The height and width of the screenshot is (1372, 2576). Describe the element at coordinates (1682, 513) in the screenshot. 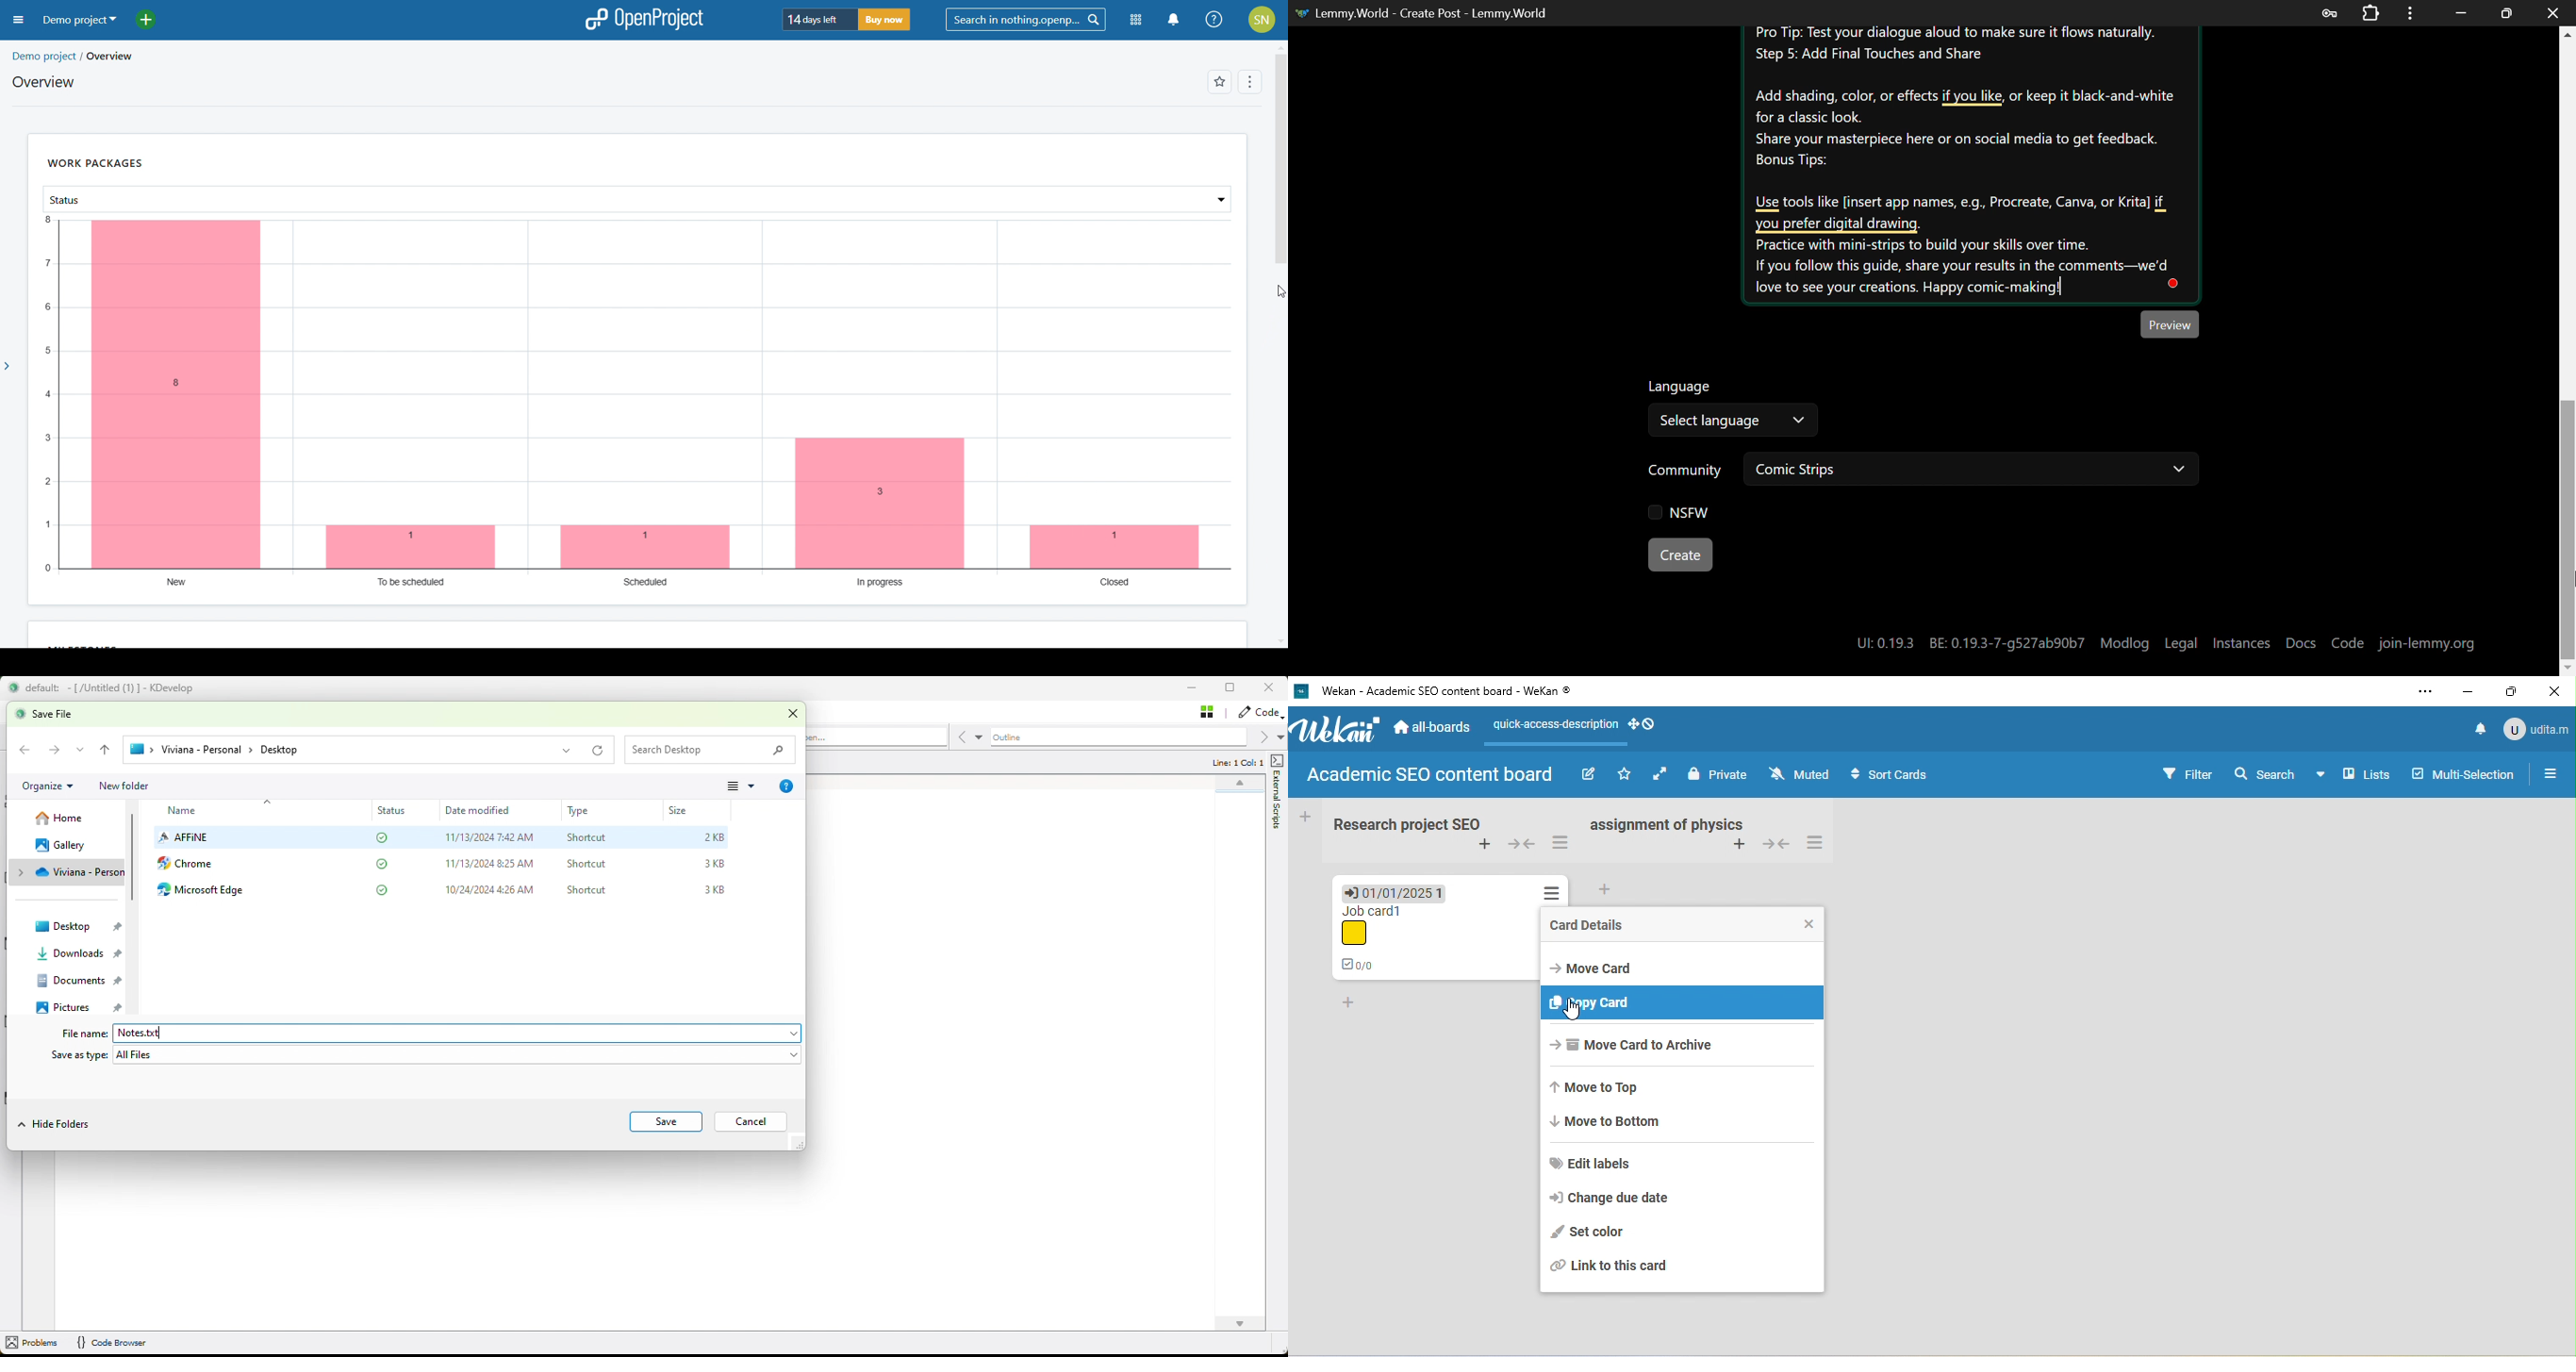

I see `NSFW Checkbox` at that location.